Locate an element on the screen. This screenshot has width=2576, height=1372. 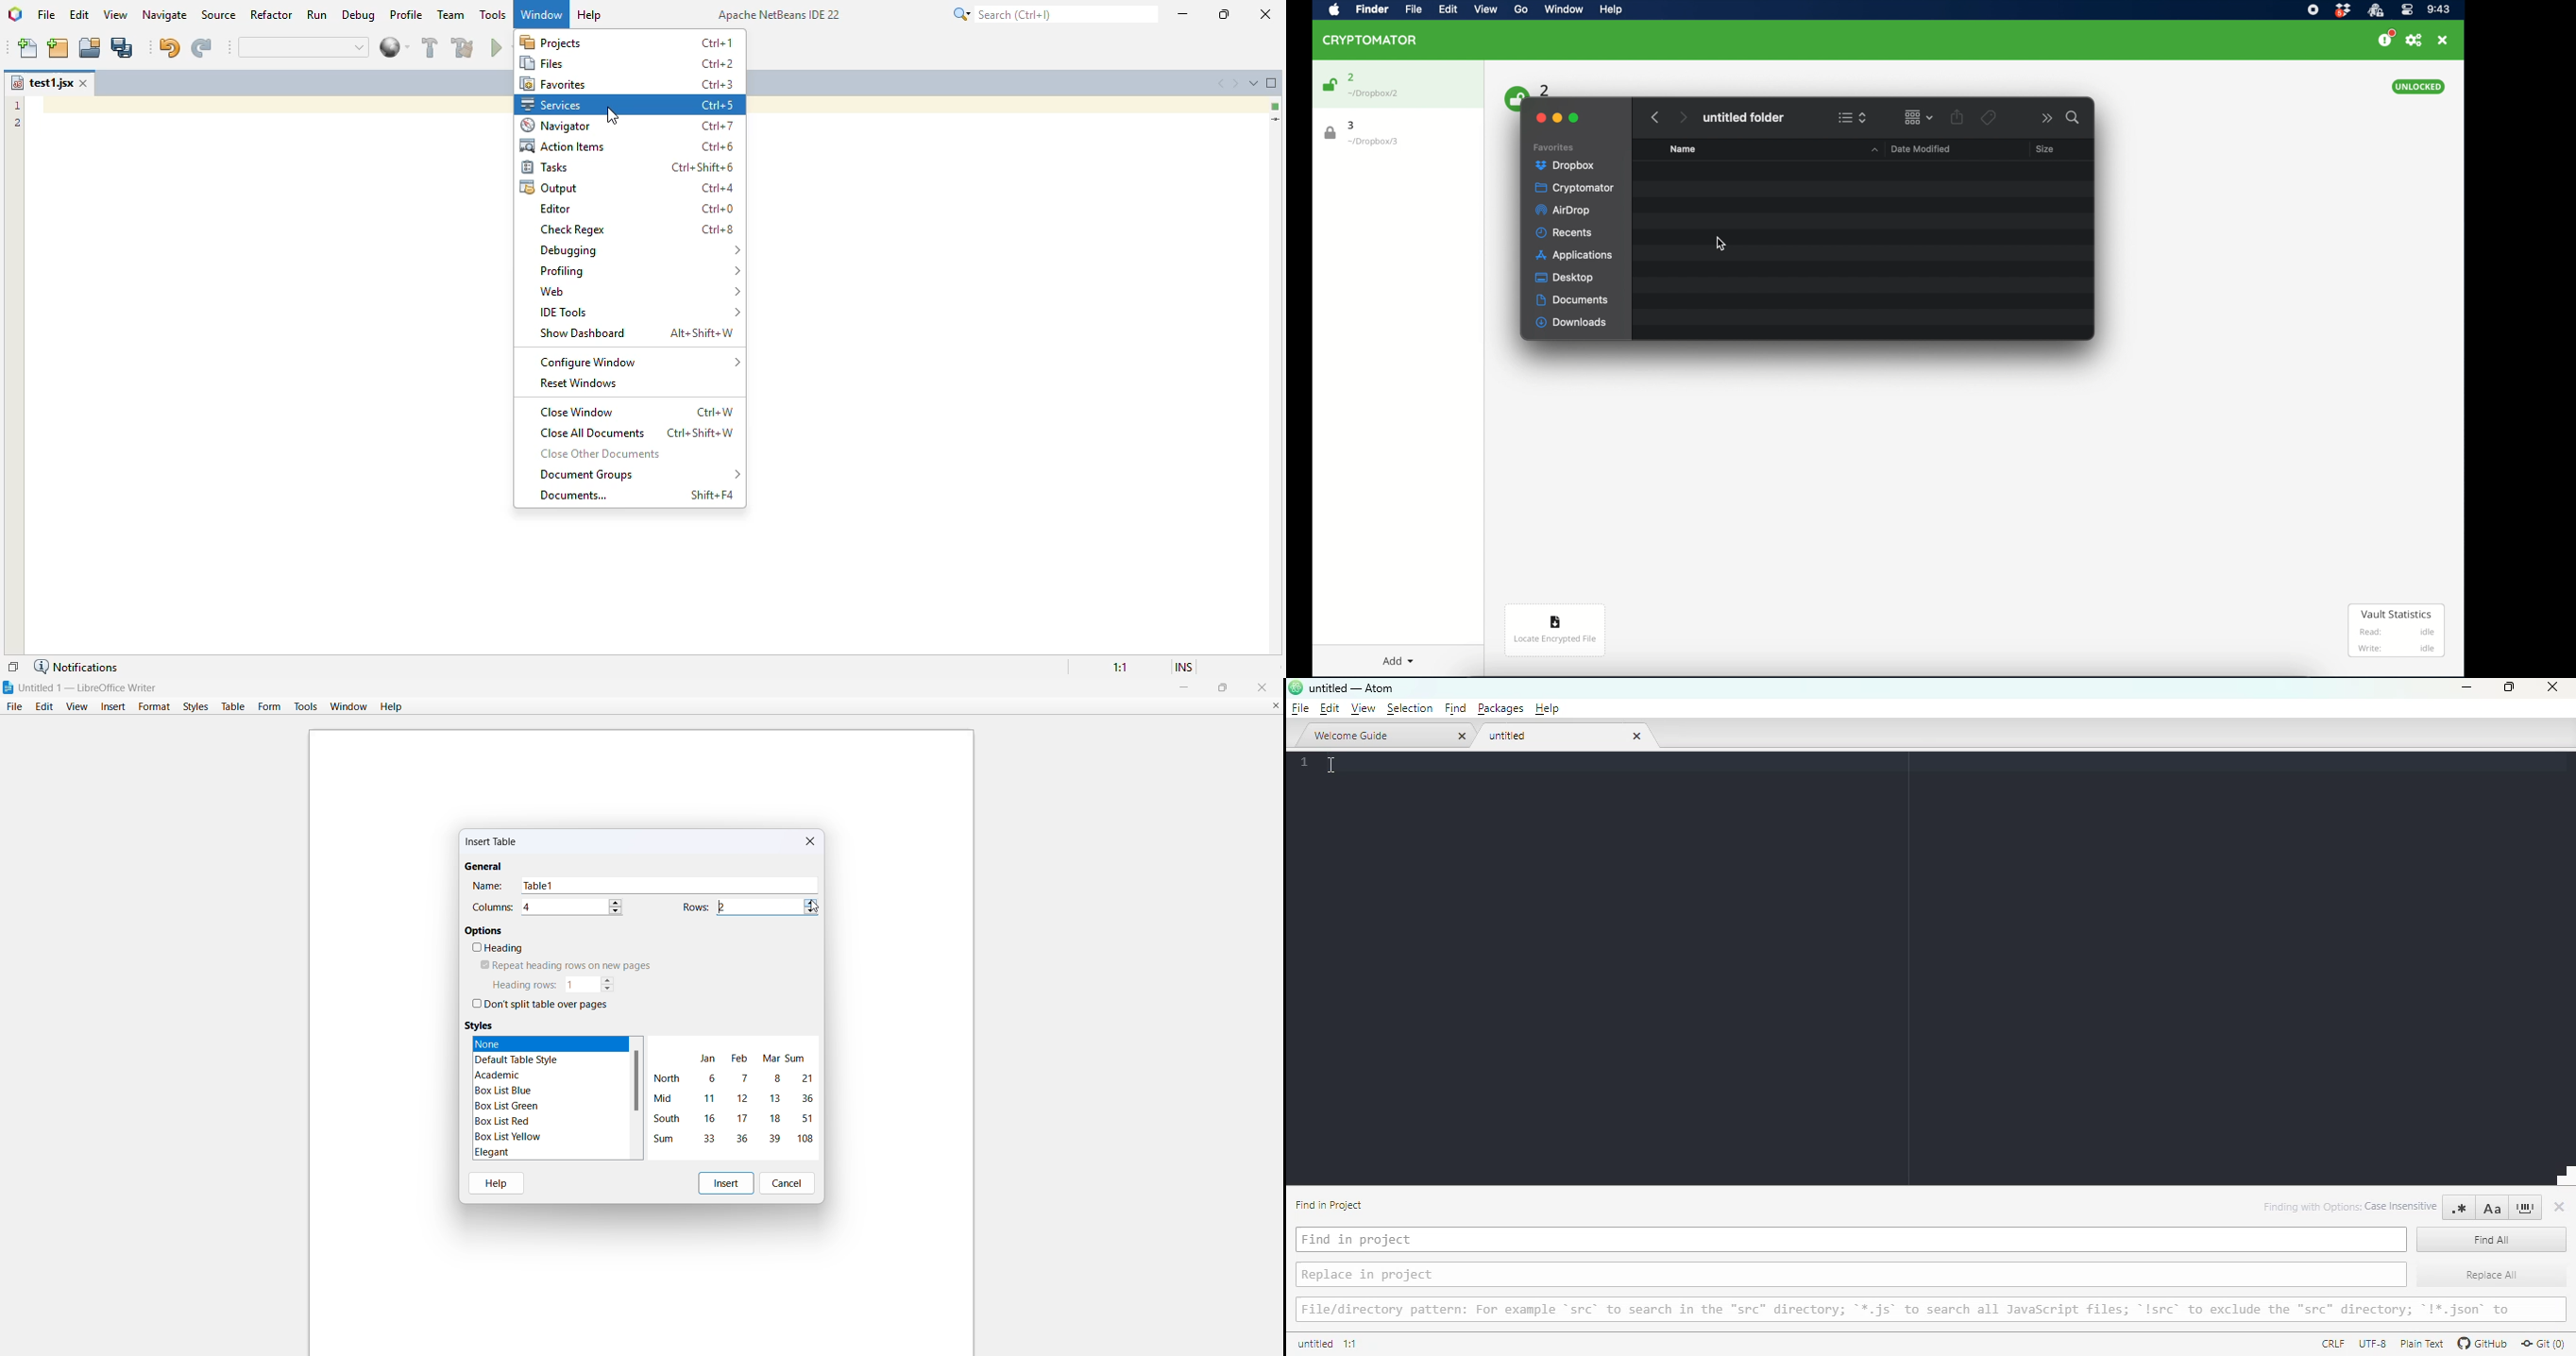
preferences is located at coordinates (2414, 40).